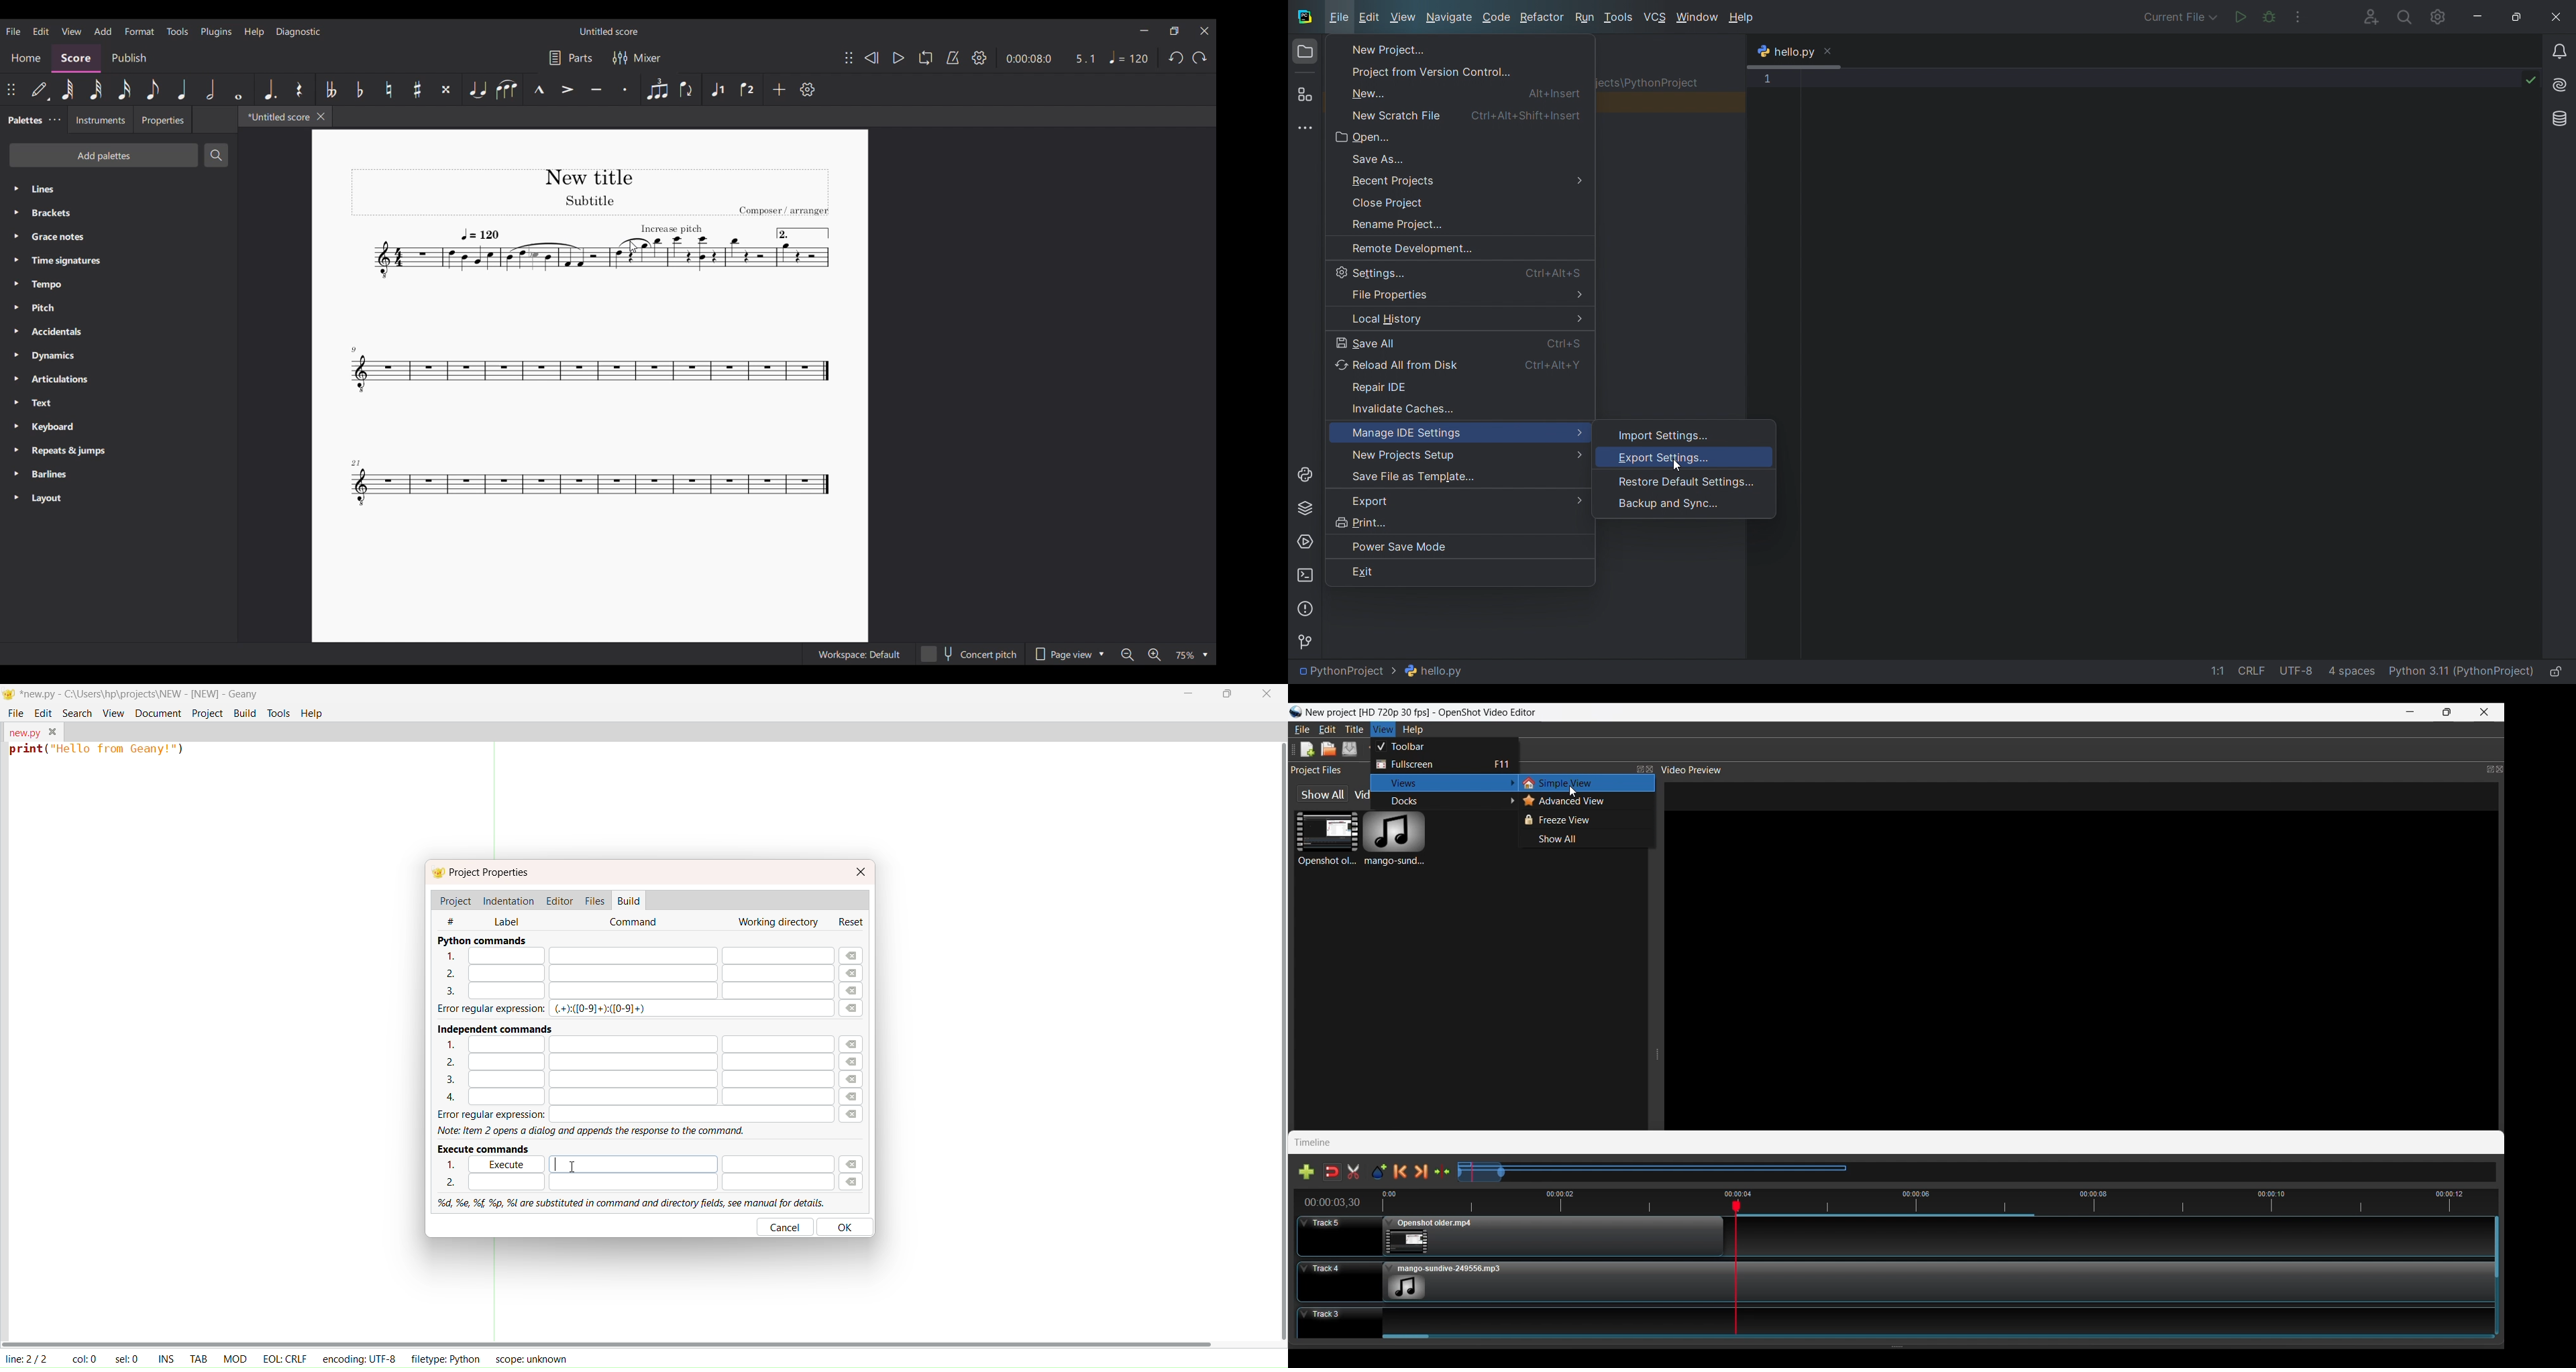 This screenshot has height=1372, width=2576. Describe the element at coordinates (1027, 58) in the screenshot. I see `Current duration` at that location.